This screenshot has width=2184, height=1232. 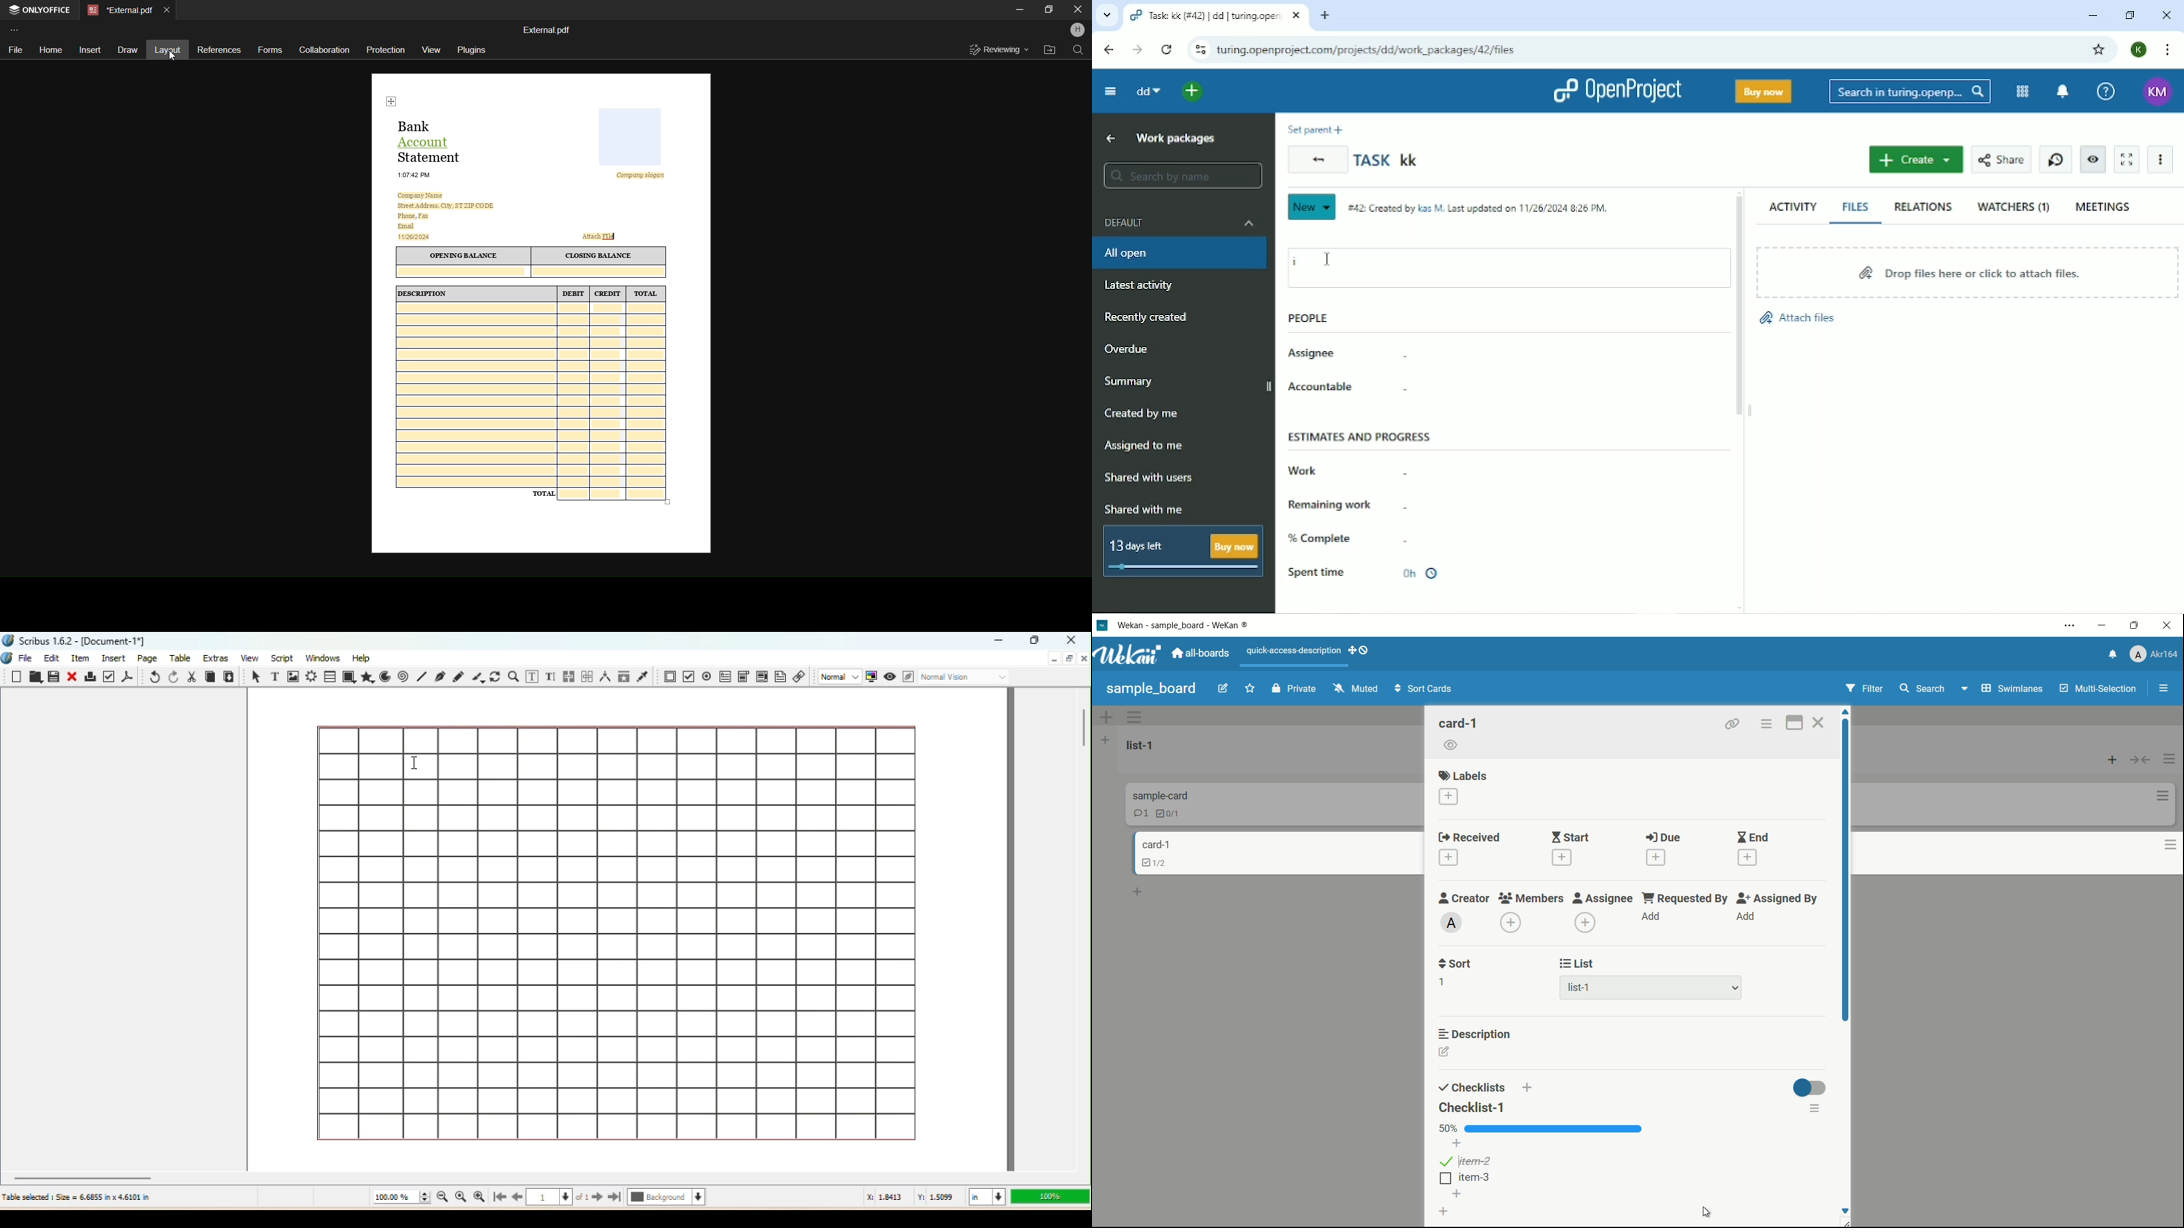 I want to click on Text frame, so click(x=273, y=675).